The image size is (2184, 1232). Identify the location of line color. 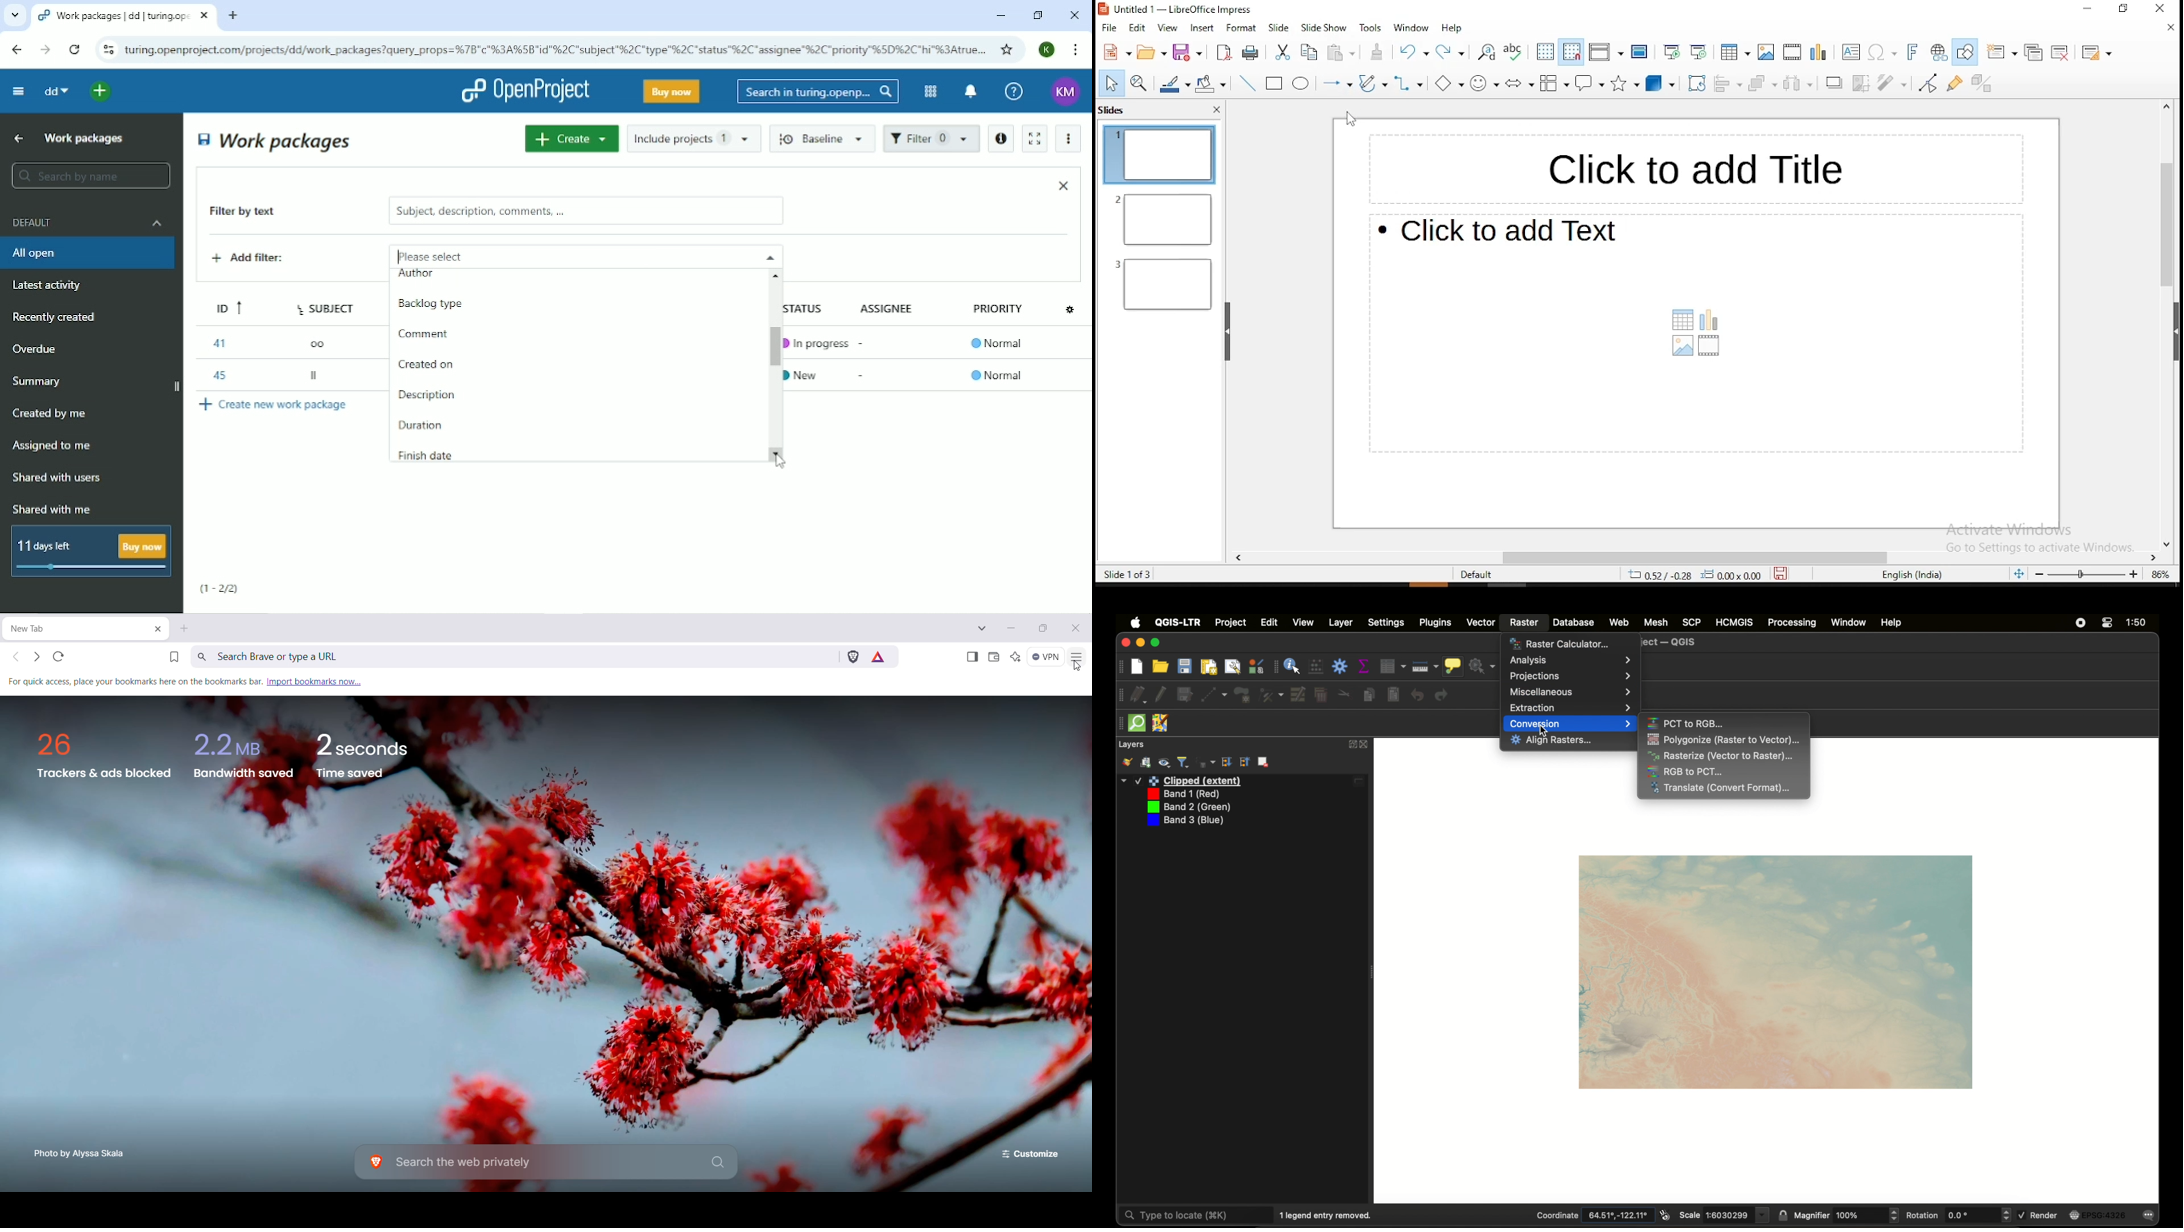
(1174, 84).